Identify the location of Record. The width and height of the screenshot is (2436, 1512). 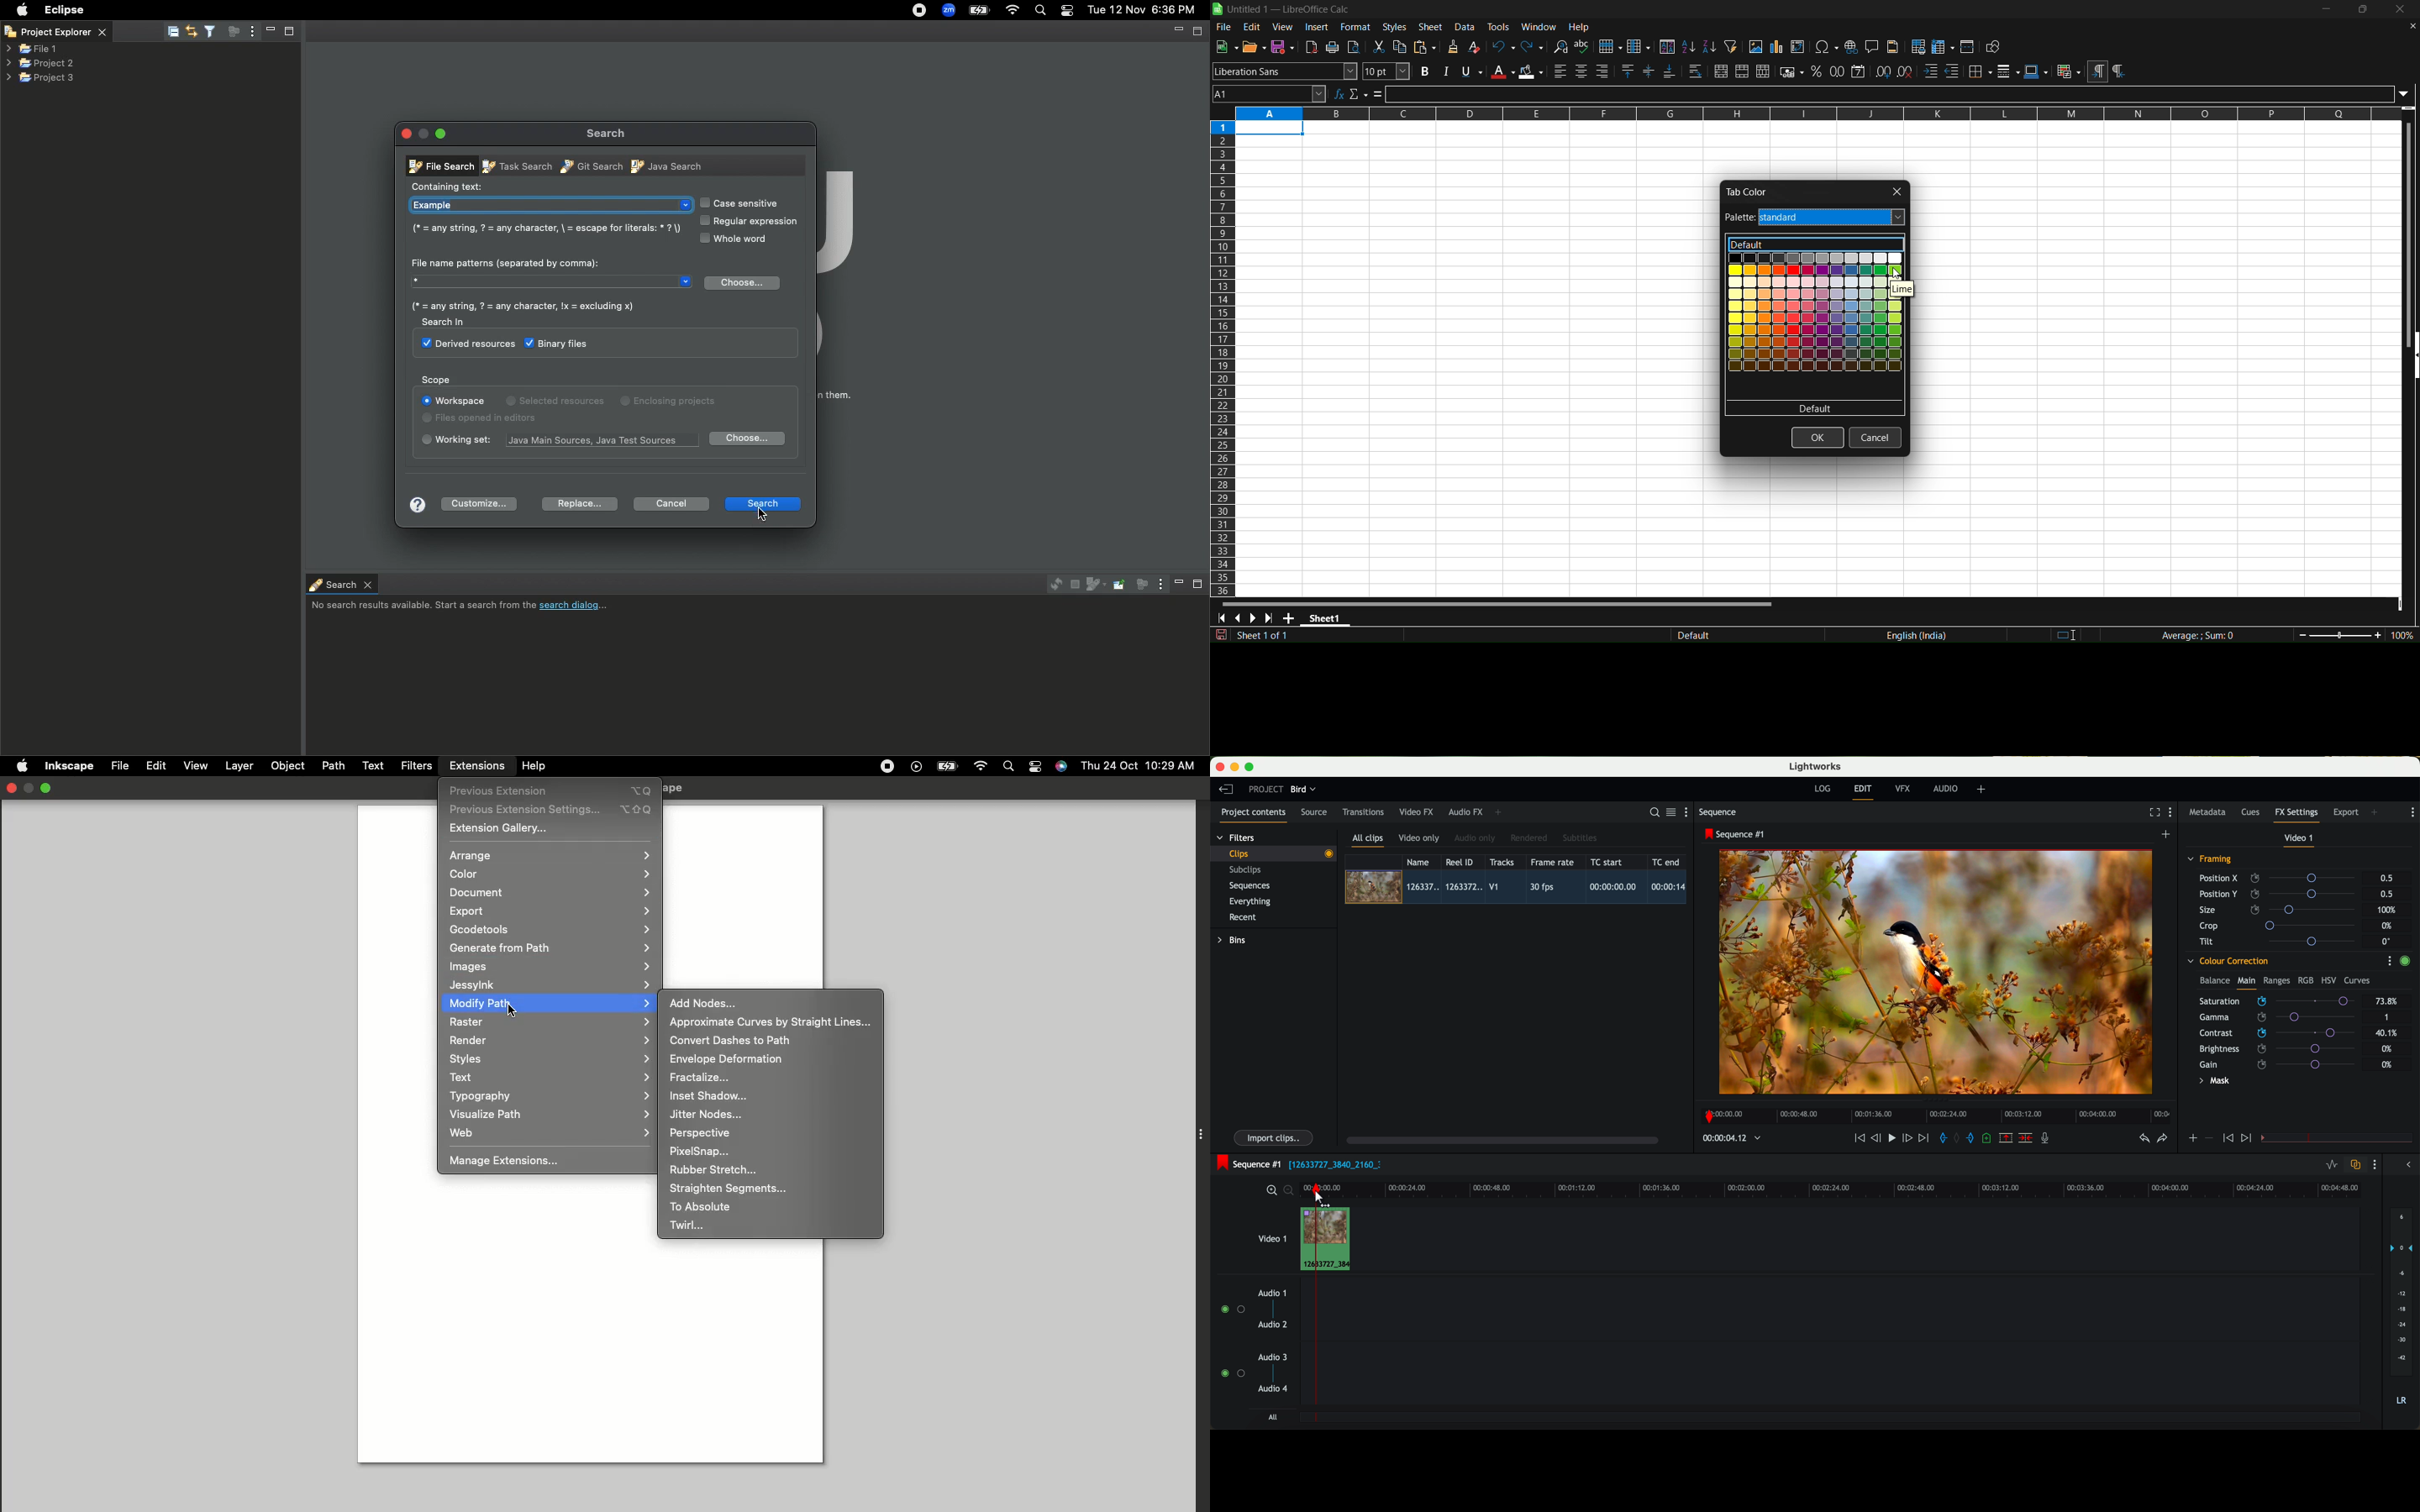
(886, 766).